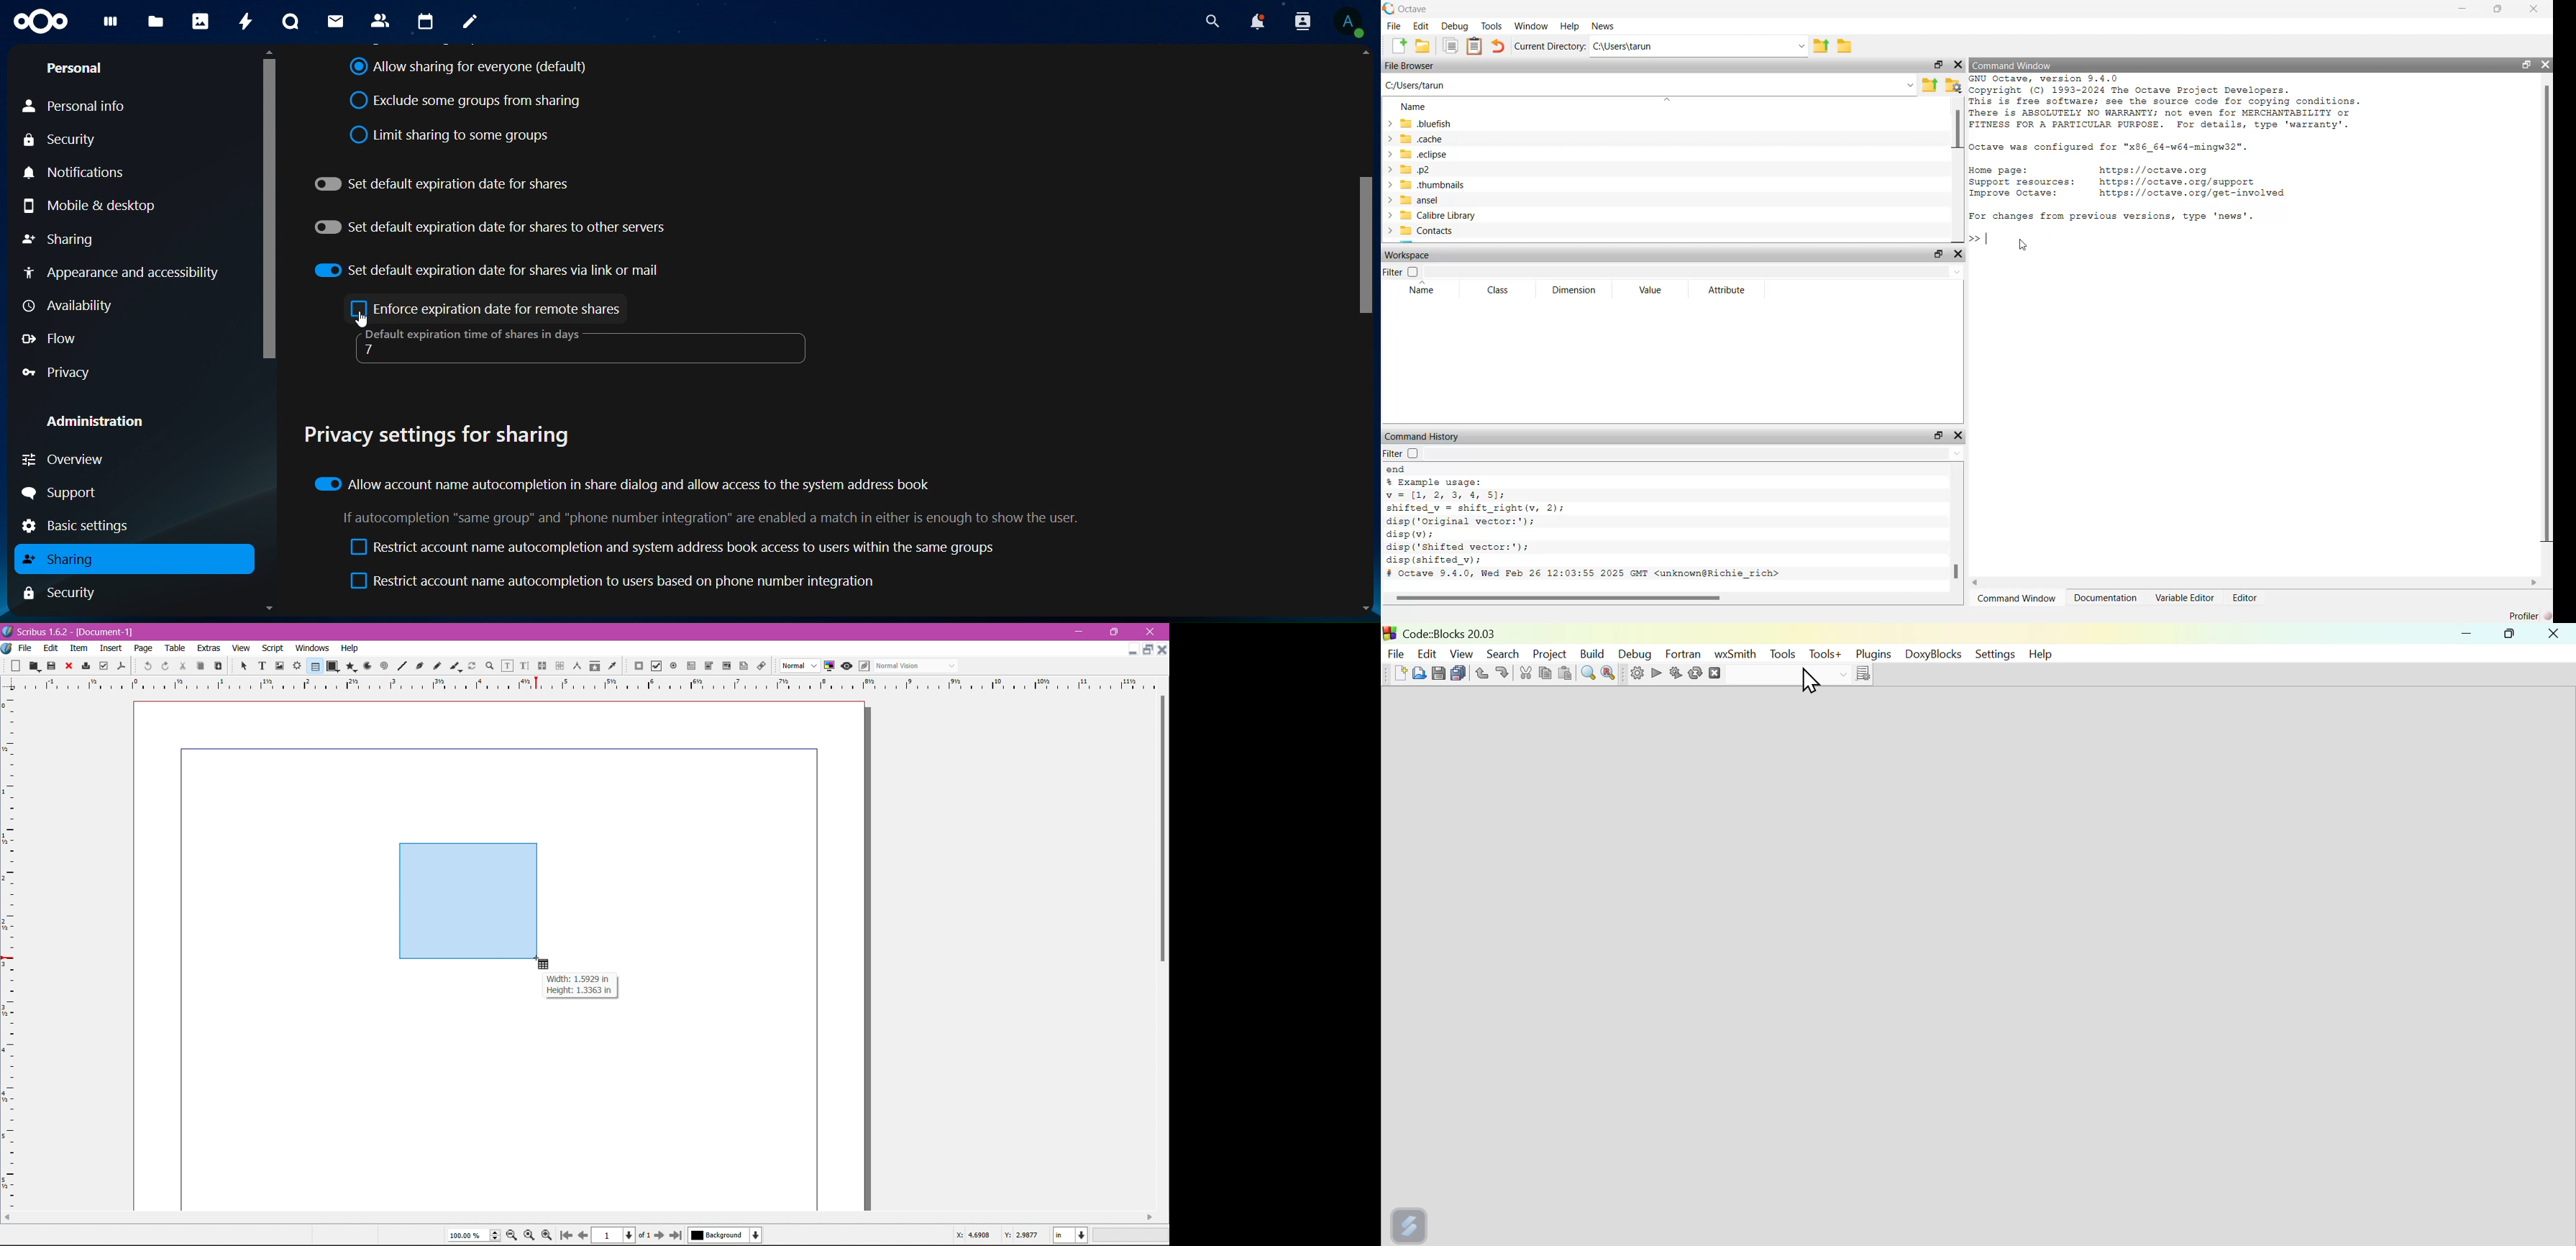  I want to click on Edit, so click(52, 647).